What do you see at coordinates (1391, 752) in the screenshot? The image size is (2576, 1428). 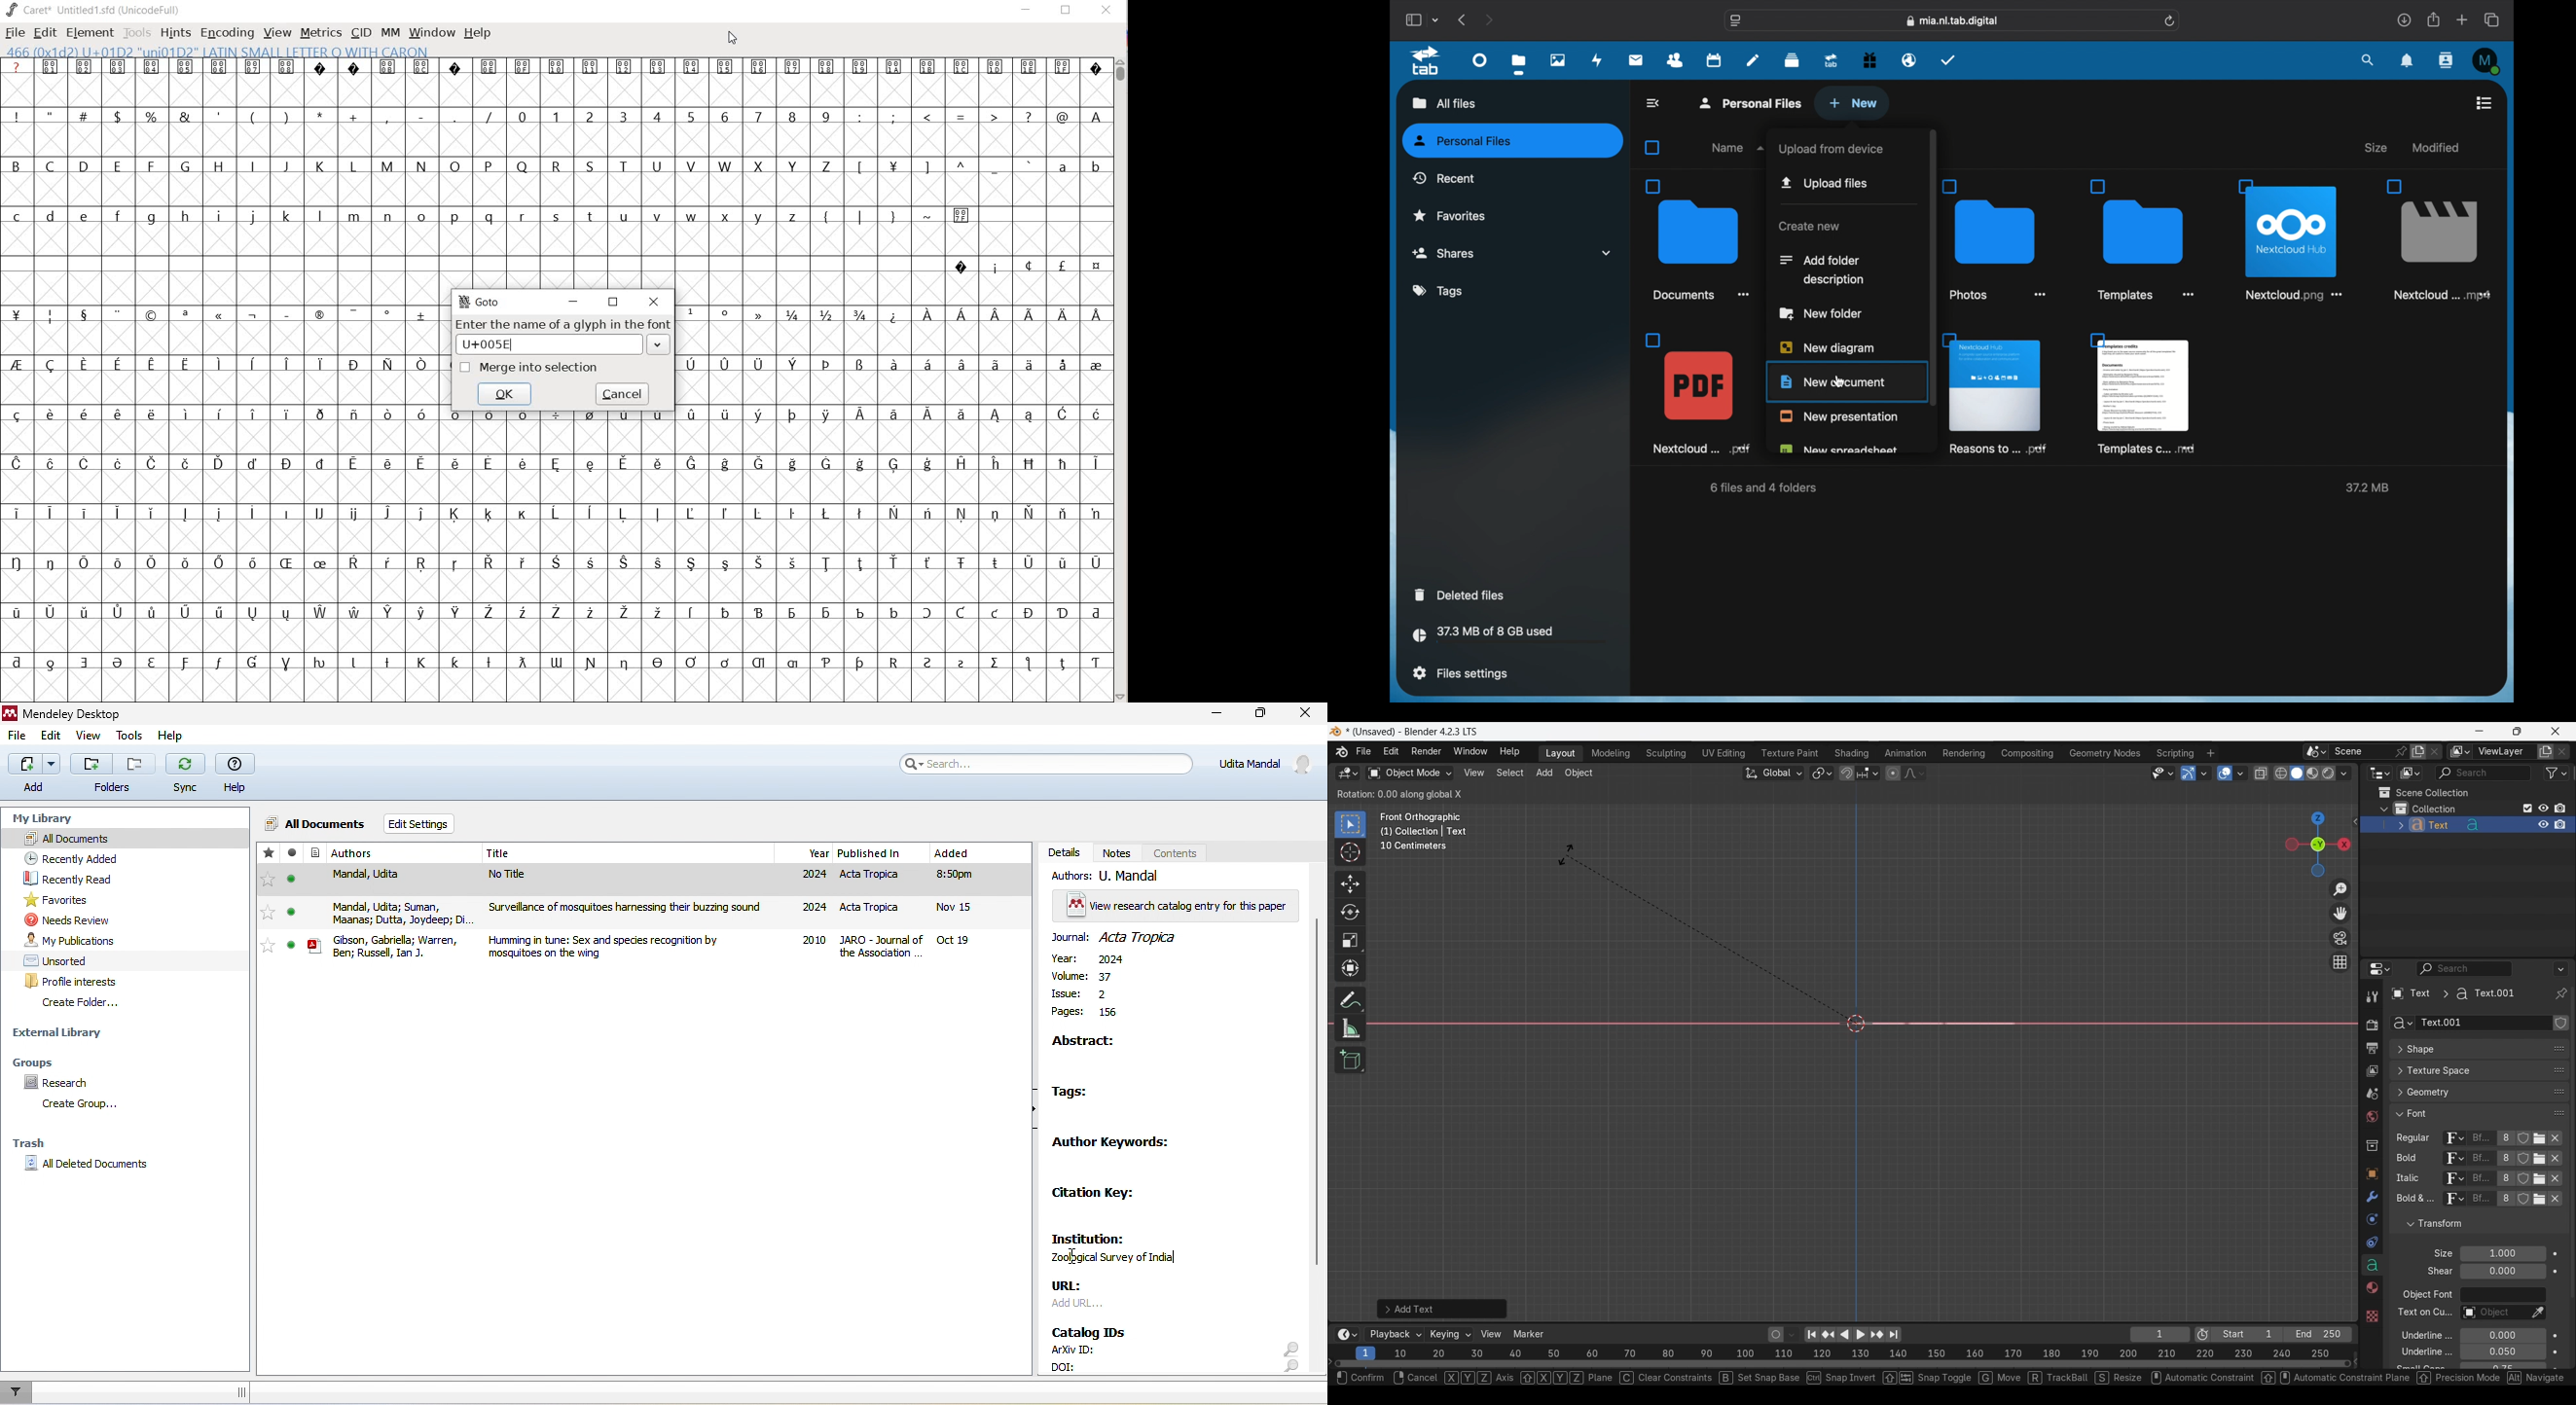 I see `Edit menu` at bounding box center [1391, 752].